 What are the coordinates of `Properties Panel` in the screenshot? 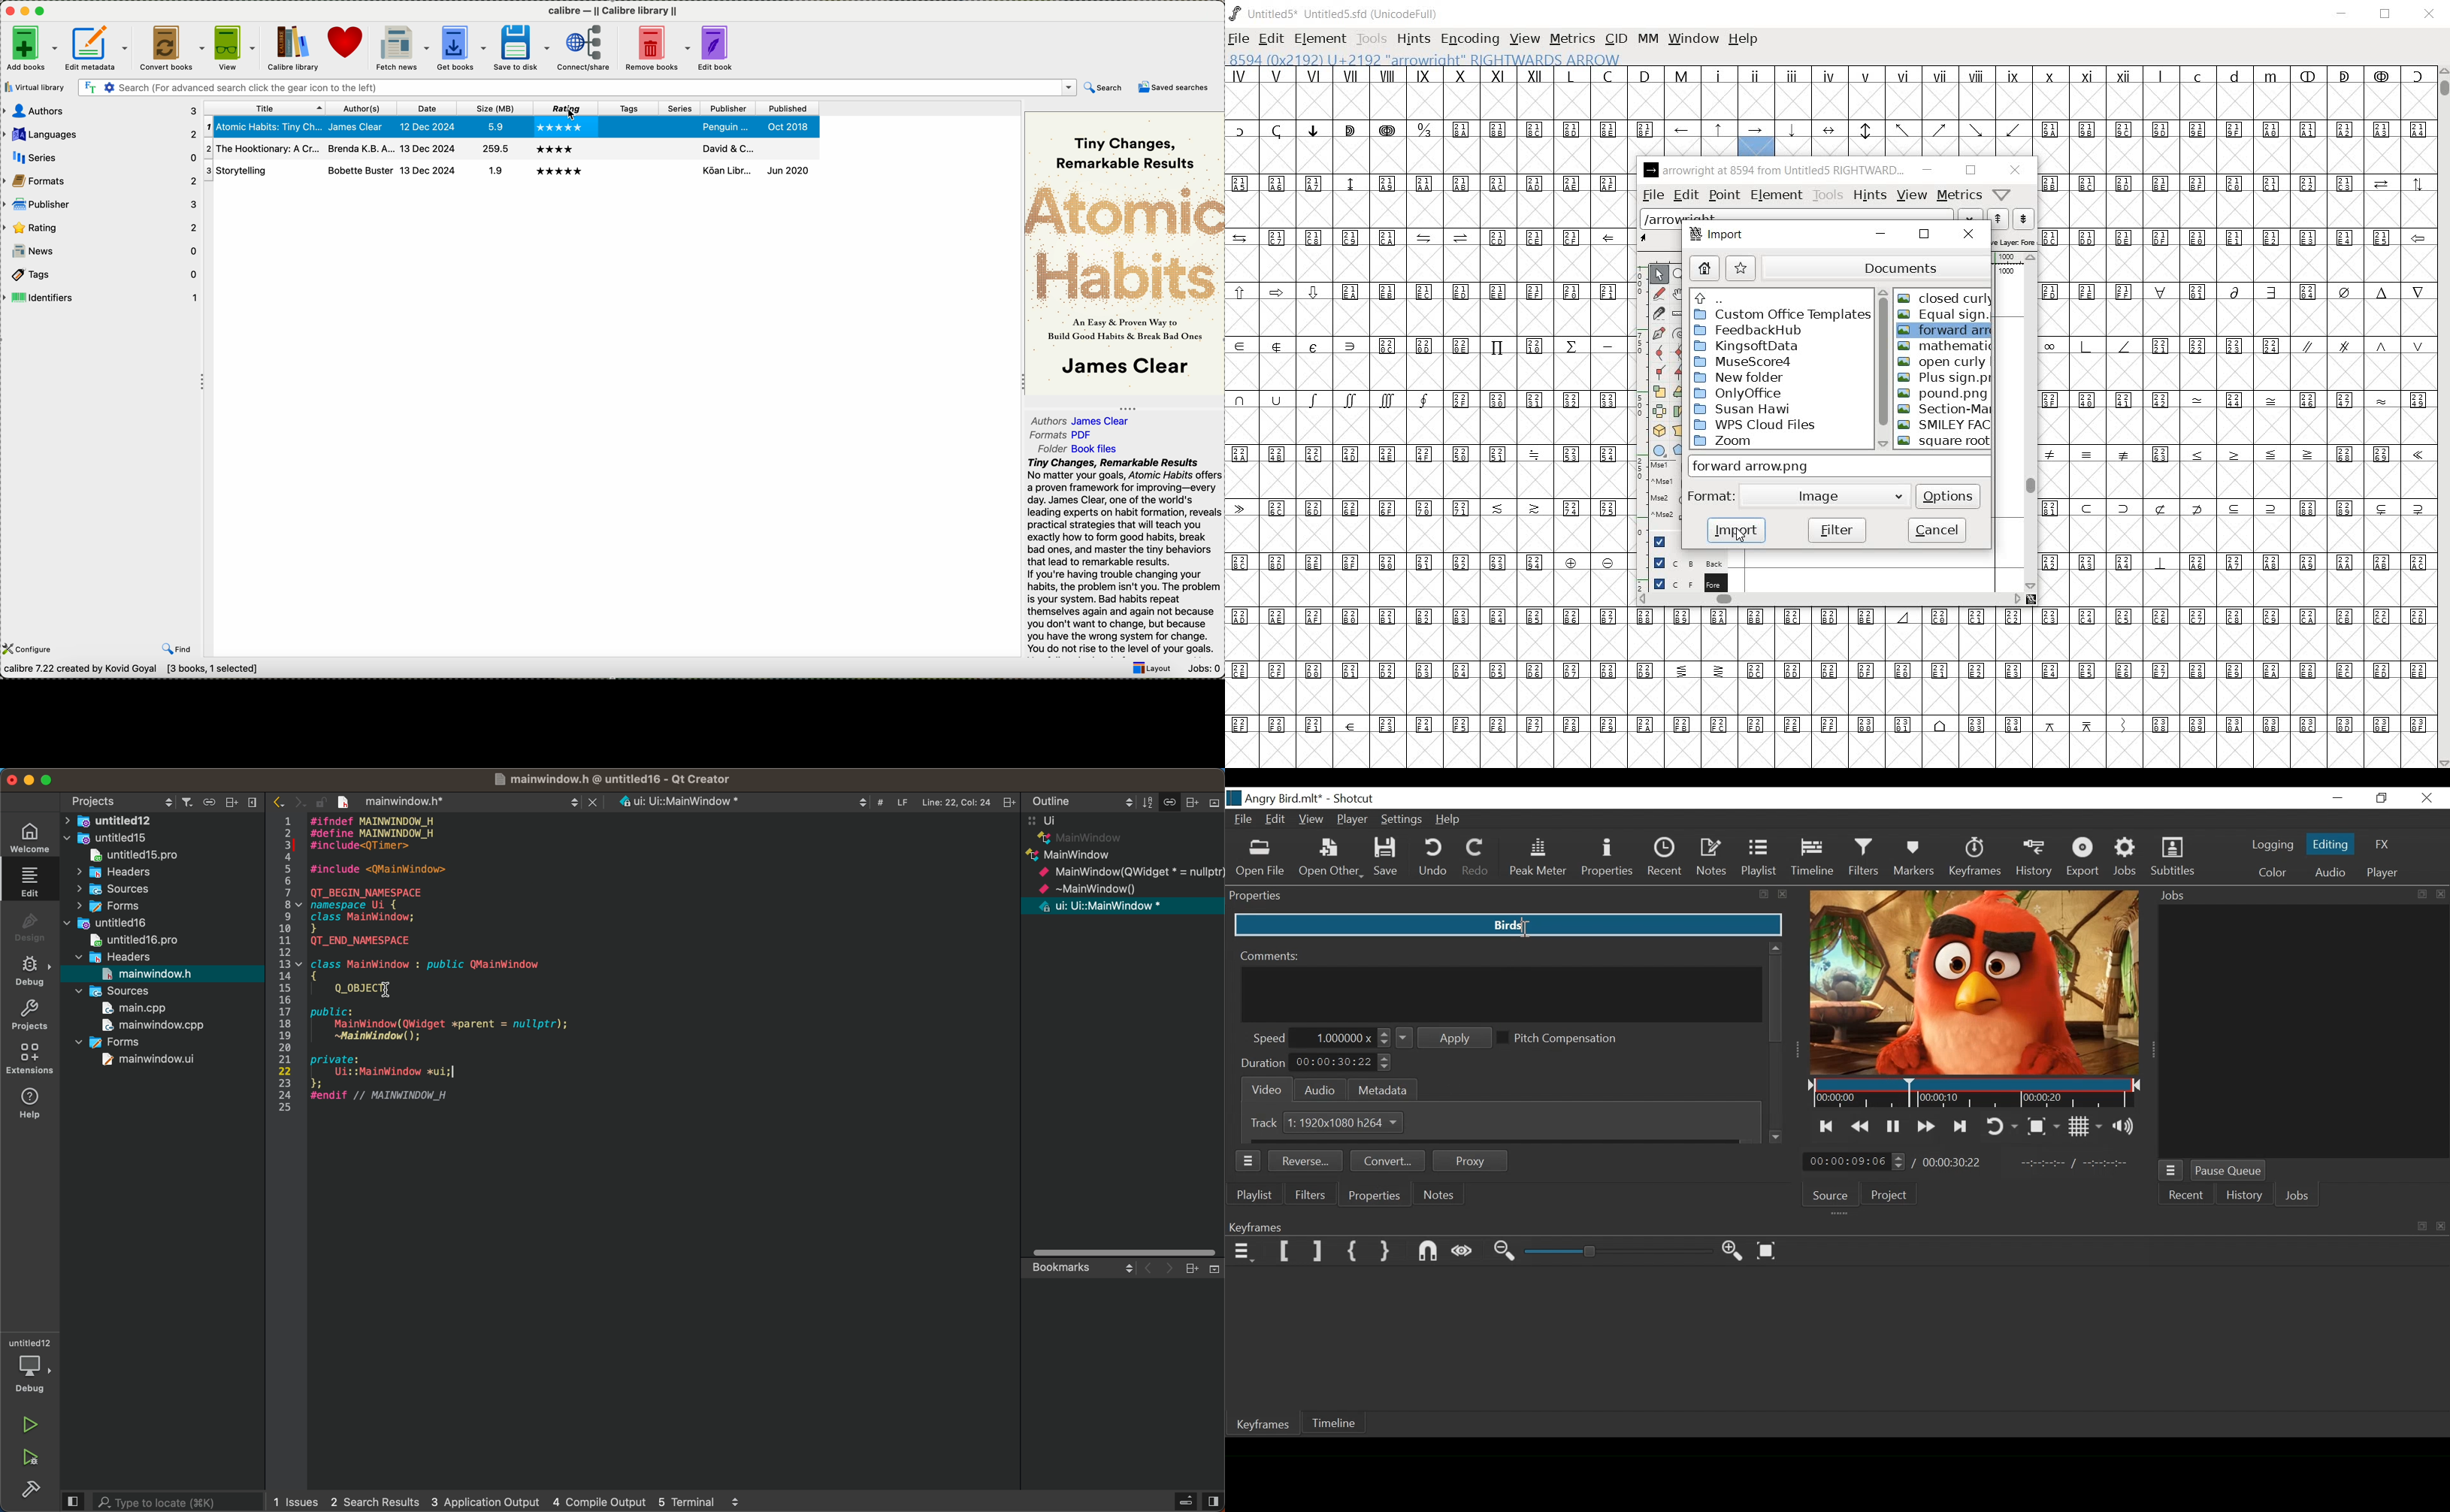 It's located at (1508, 896).